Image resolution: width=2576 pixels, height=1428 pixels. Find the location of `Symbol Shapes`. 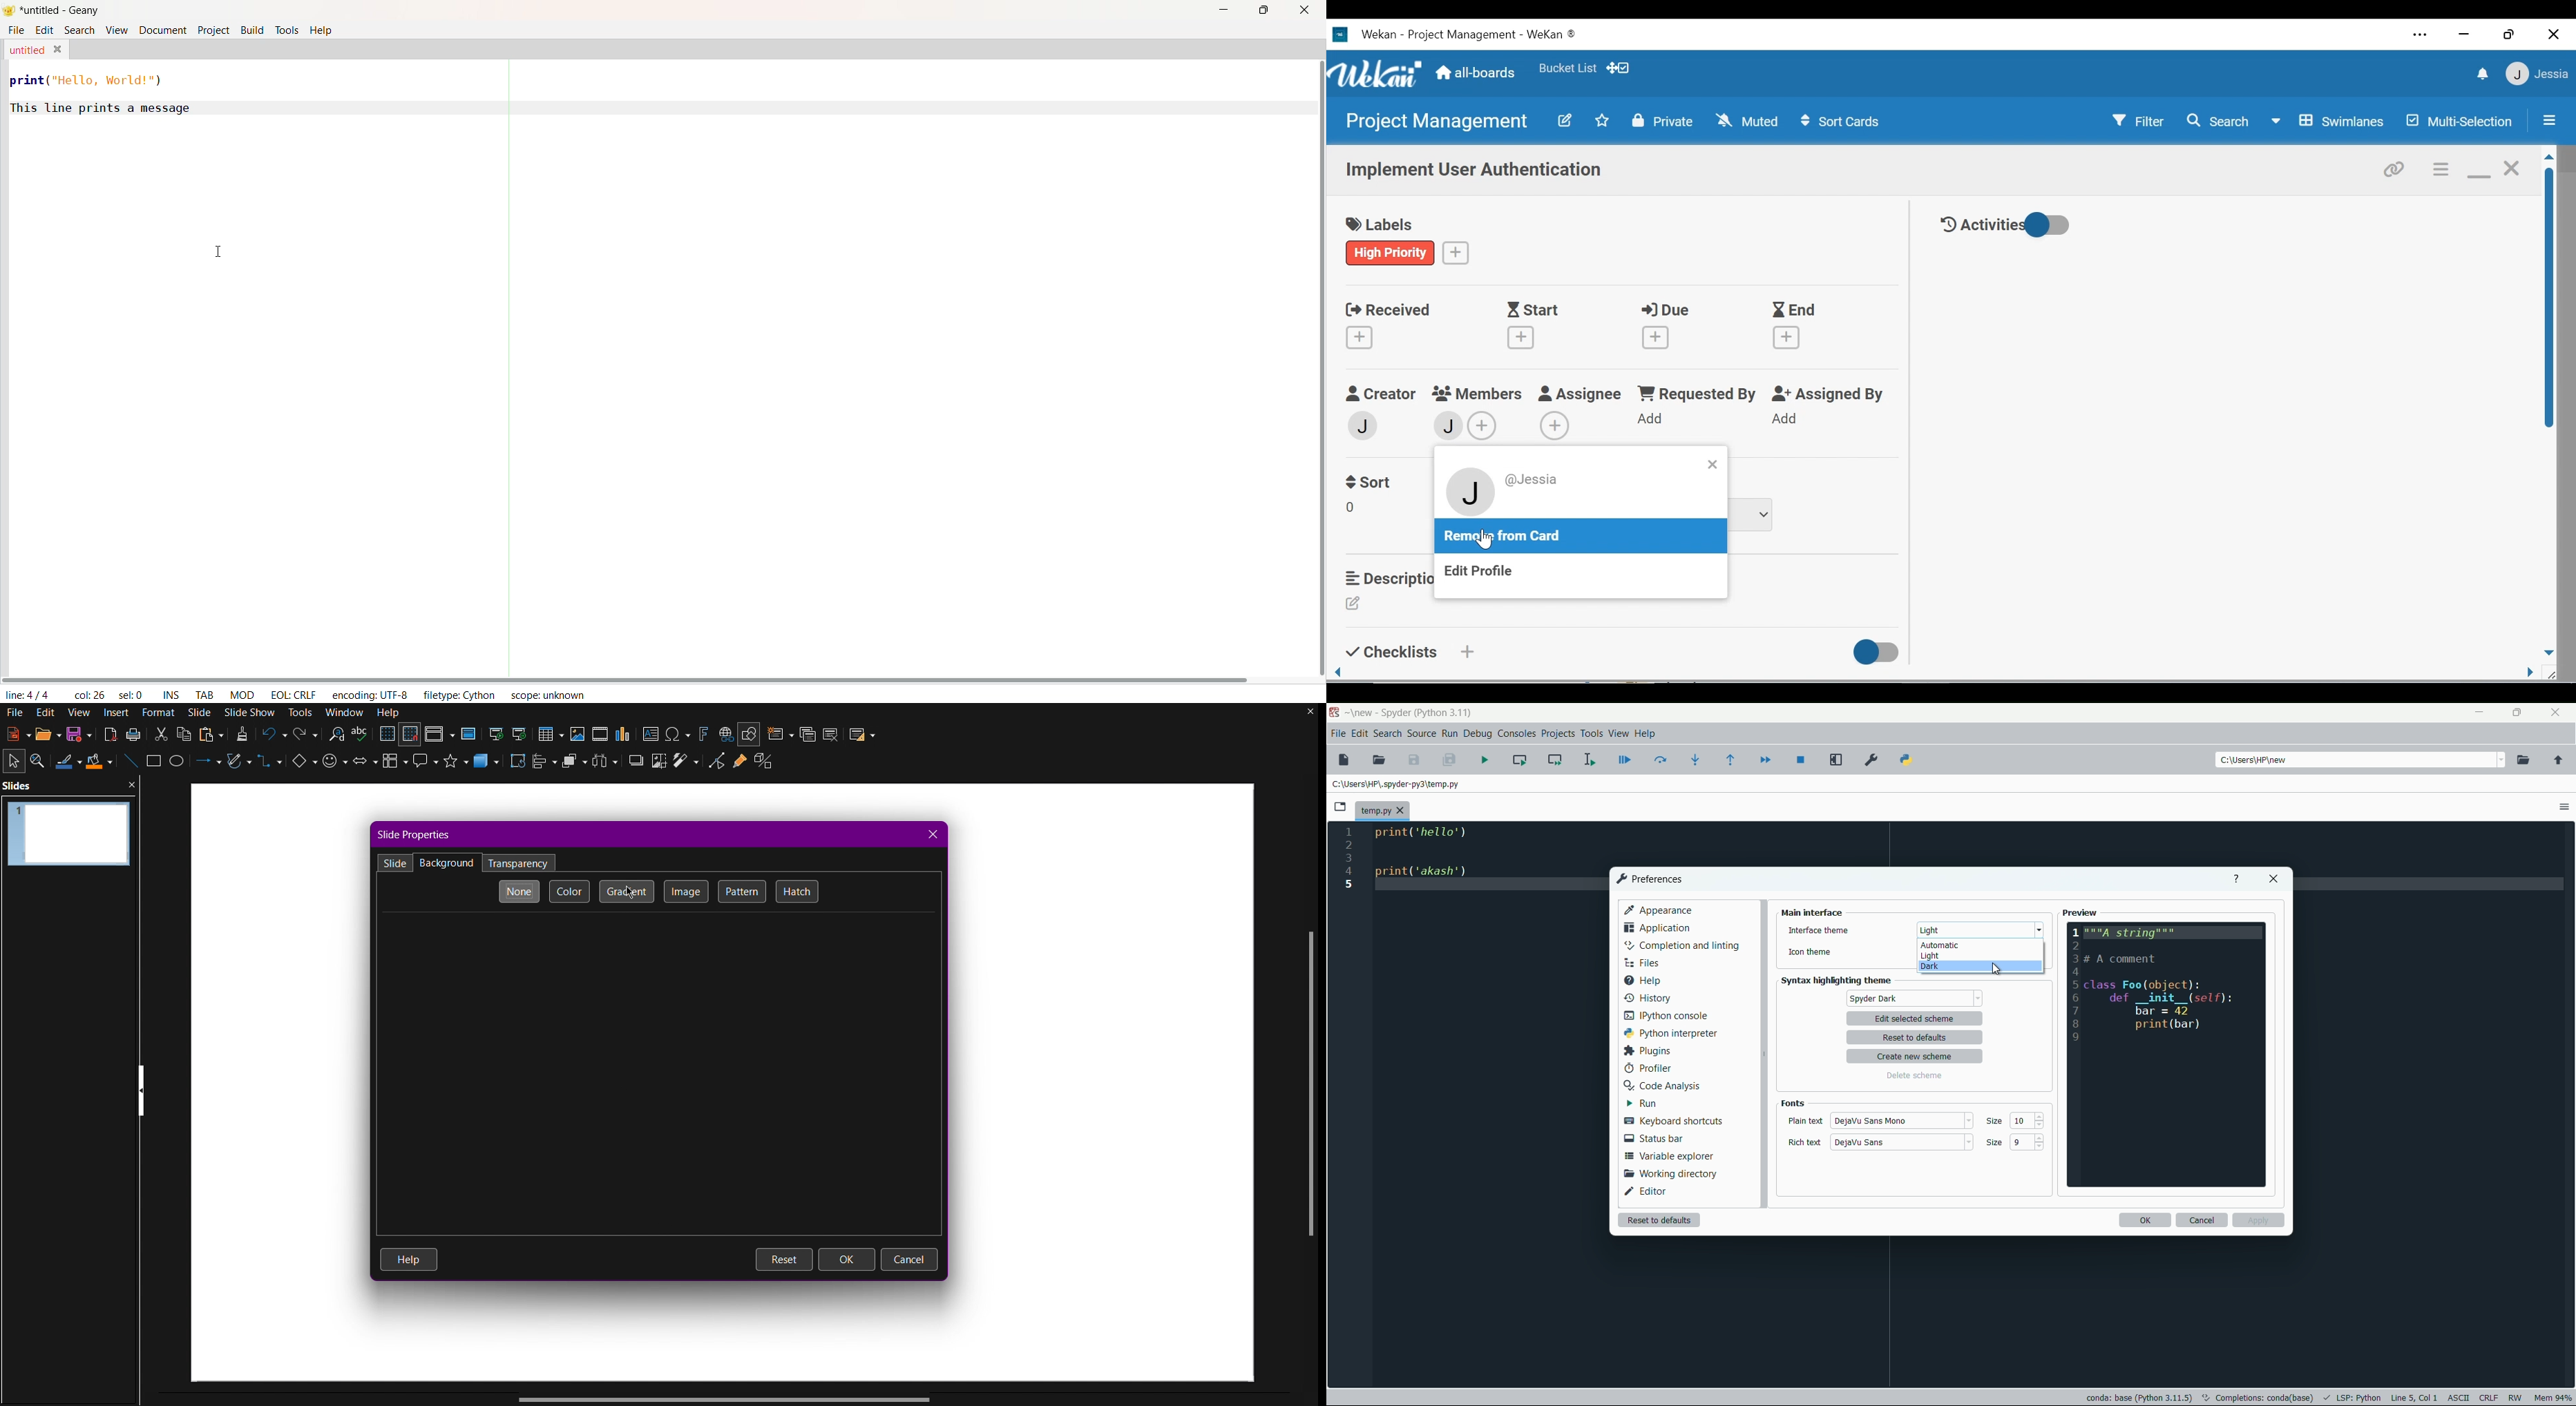

Symbol Shapes is located at coordinates (334, 765).